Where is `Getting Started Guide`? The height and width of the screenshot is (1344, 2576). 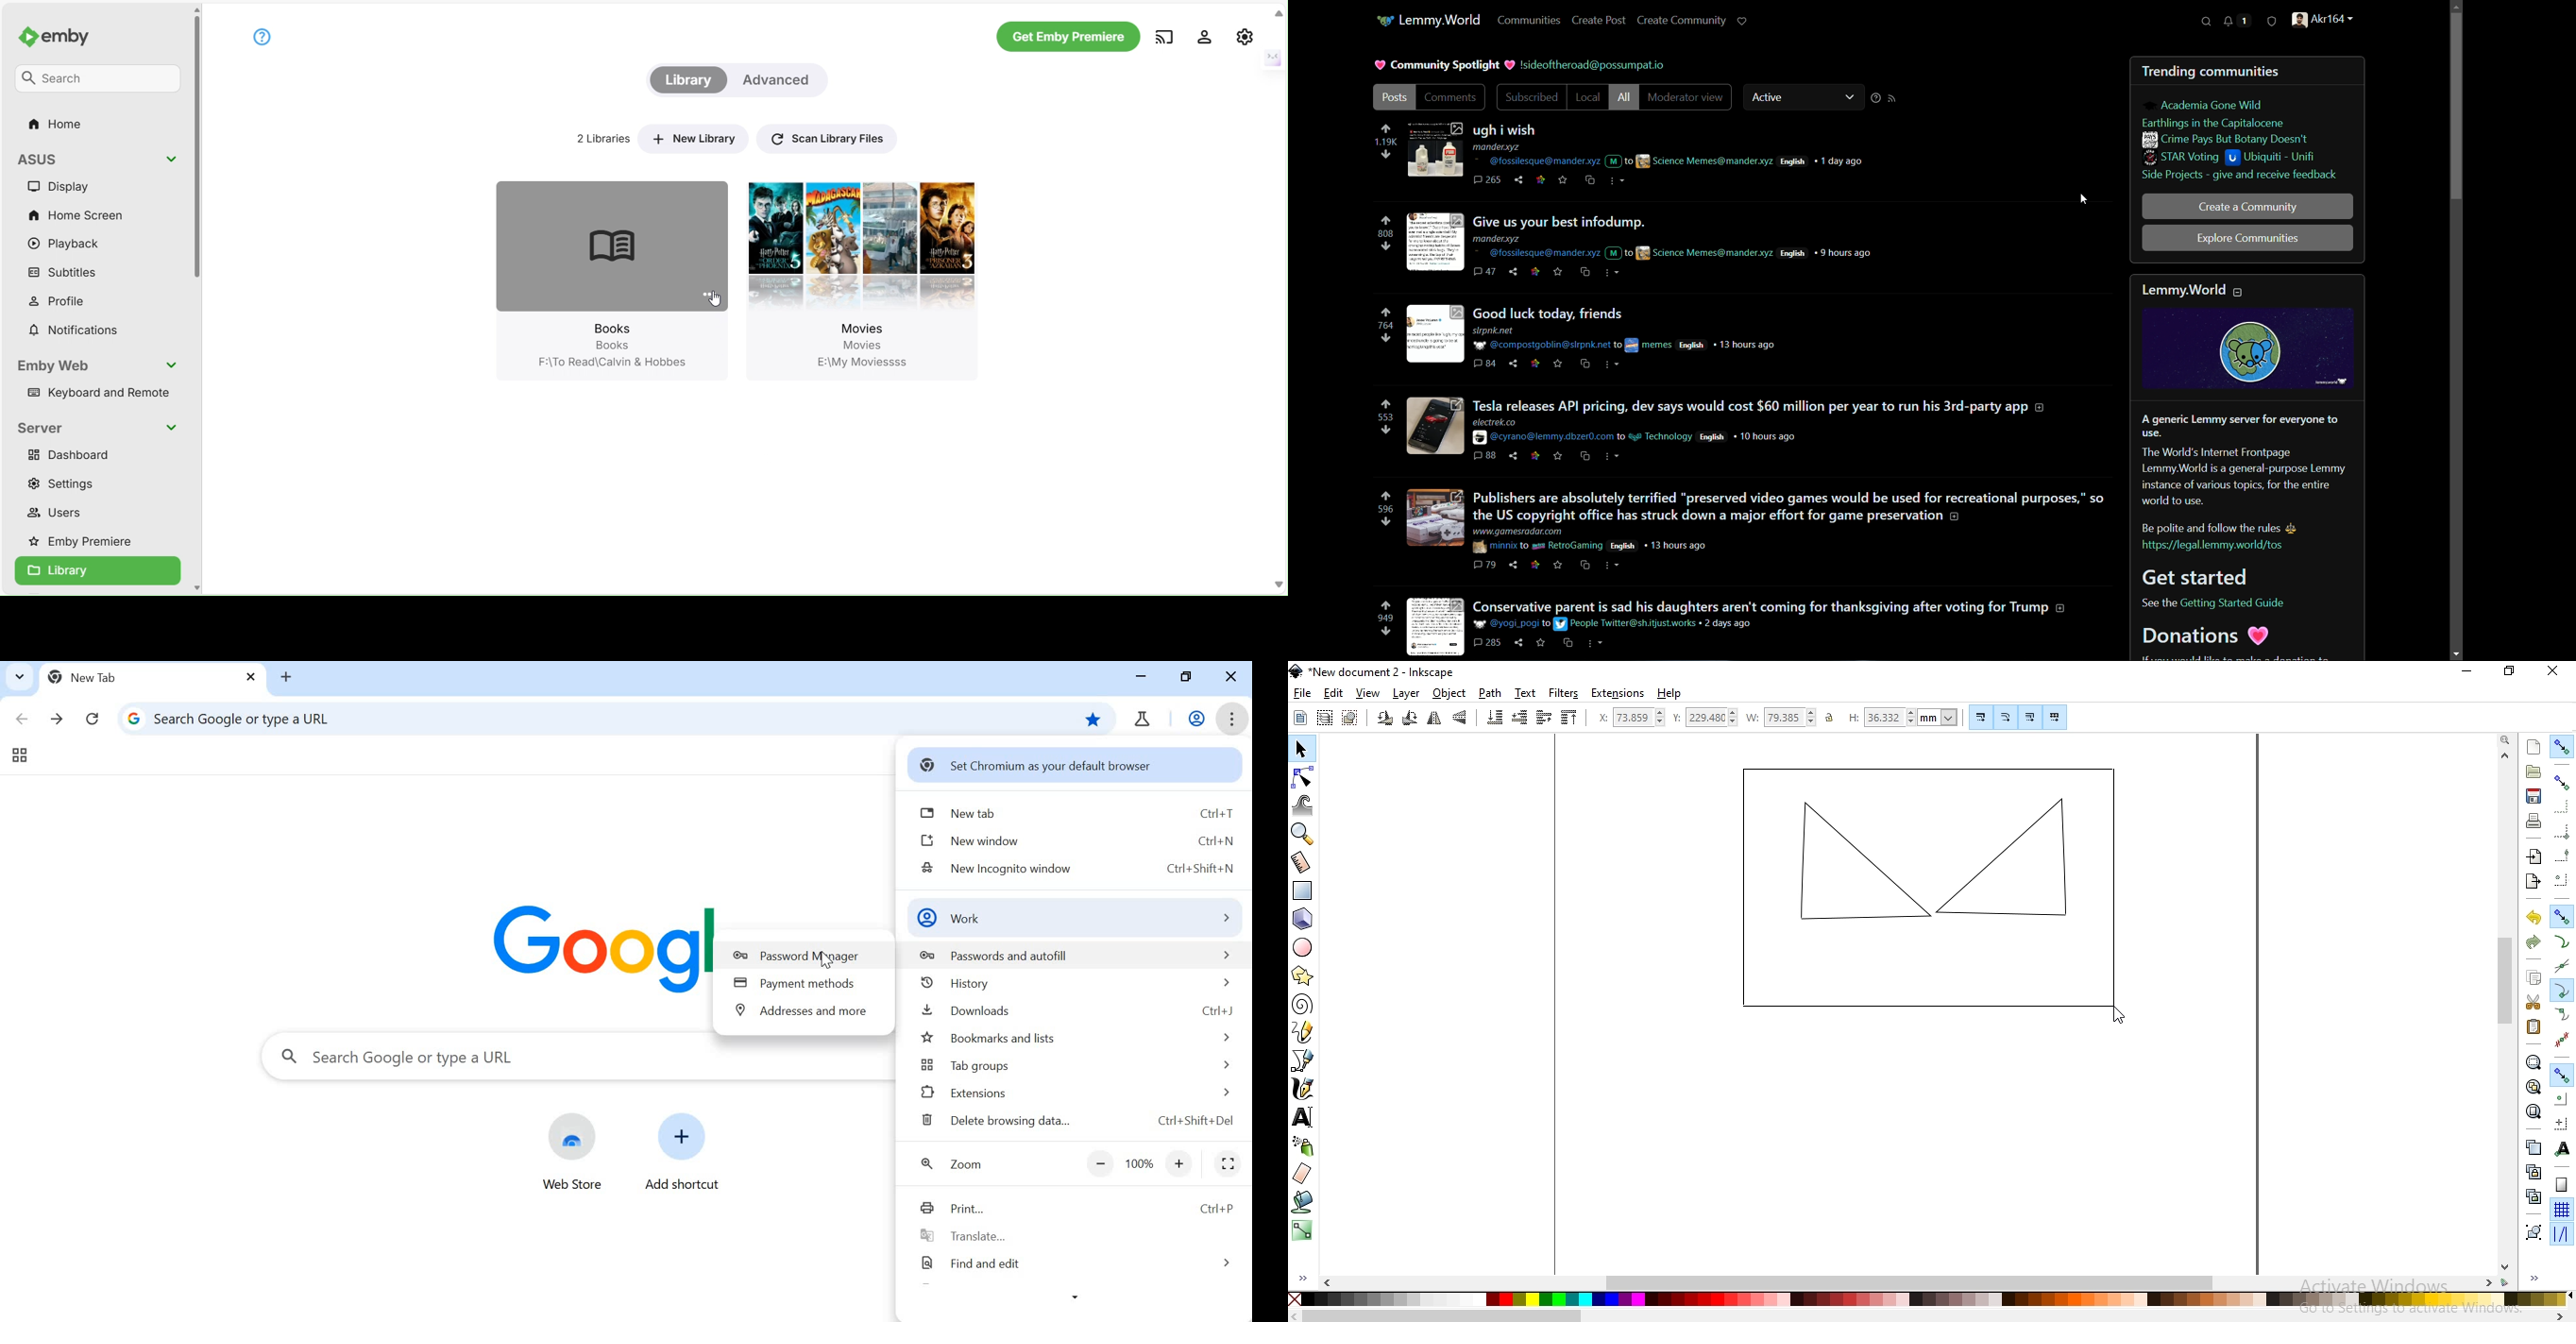
Getting Started Guide is located at coordinates (2234, 603).